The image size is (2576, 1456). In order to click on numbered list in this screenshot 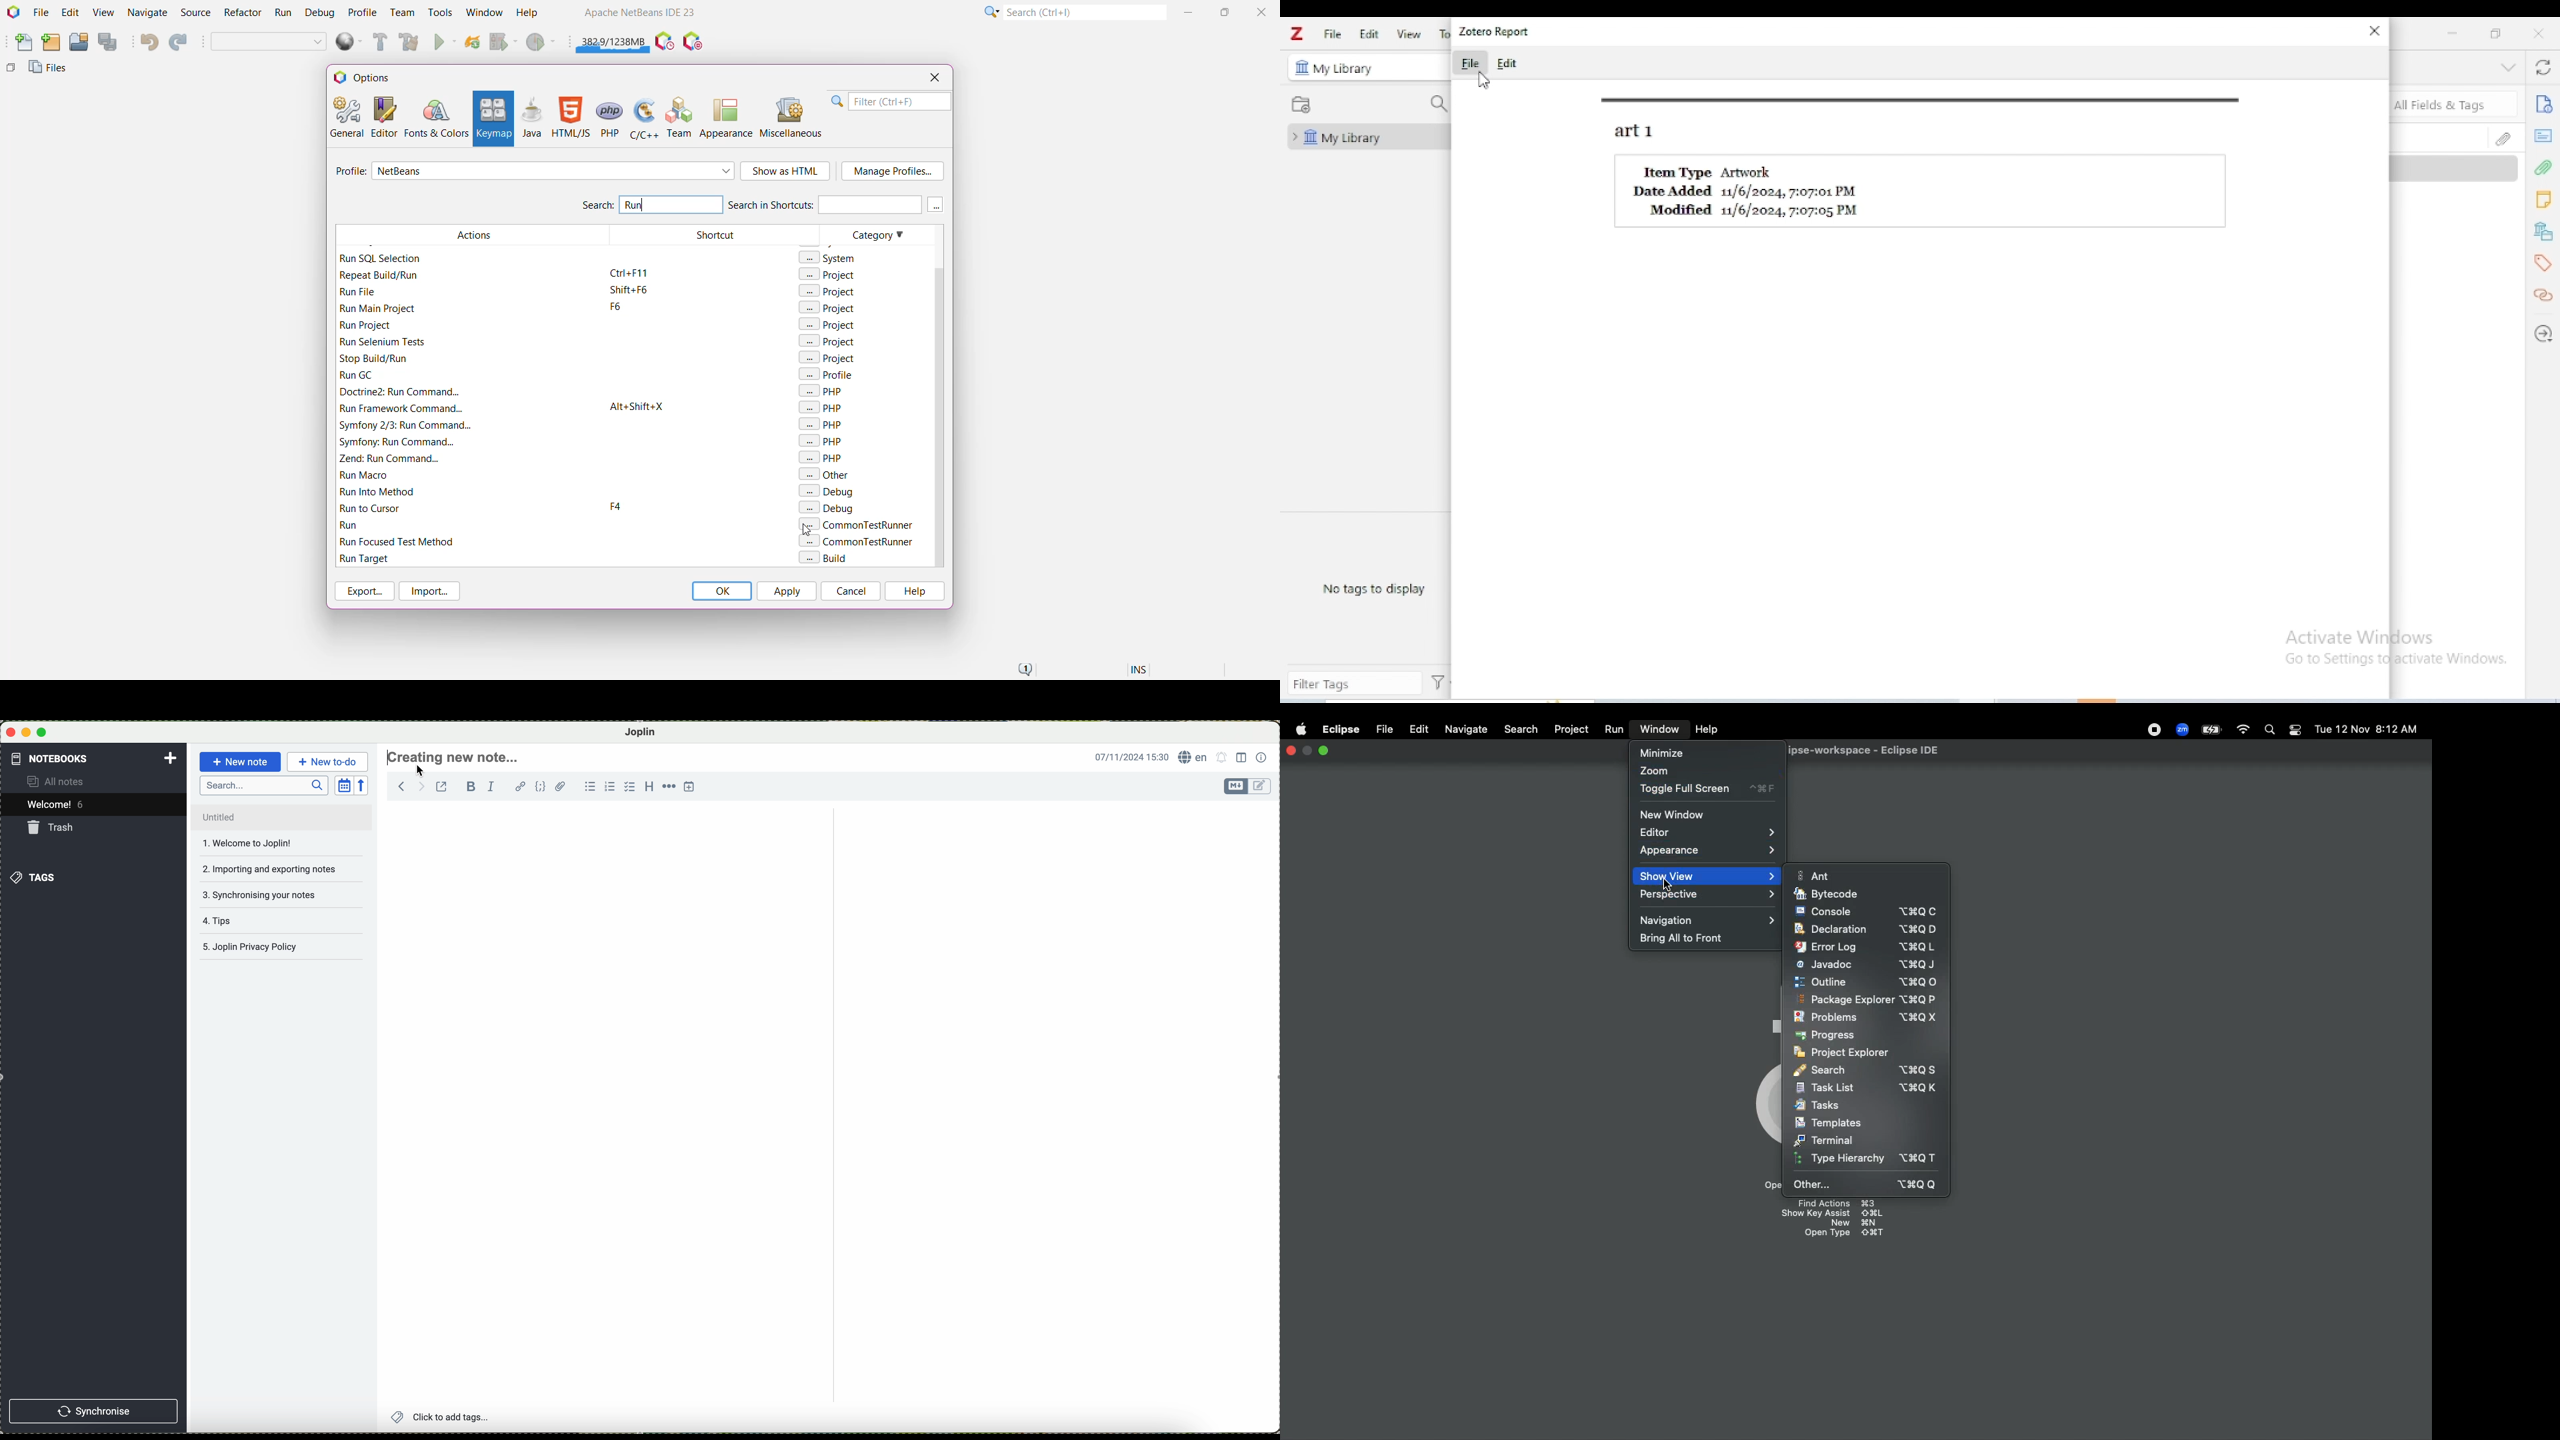, I will do `click(609, 786)`.